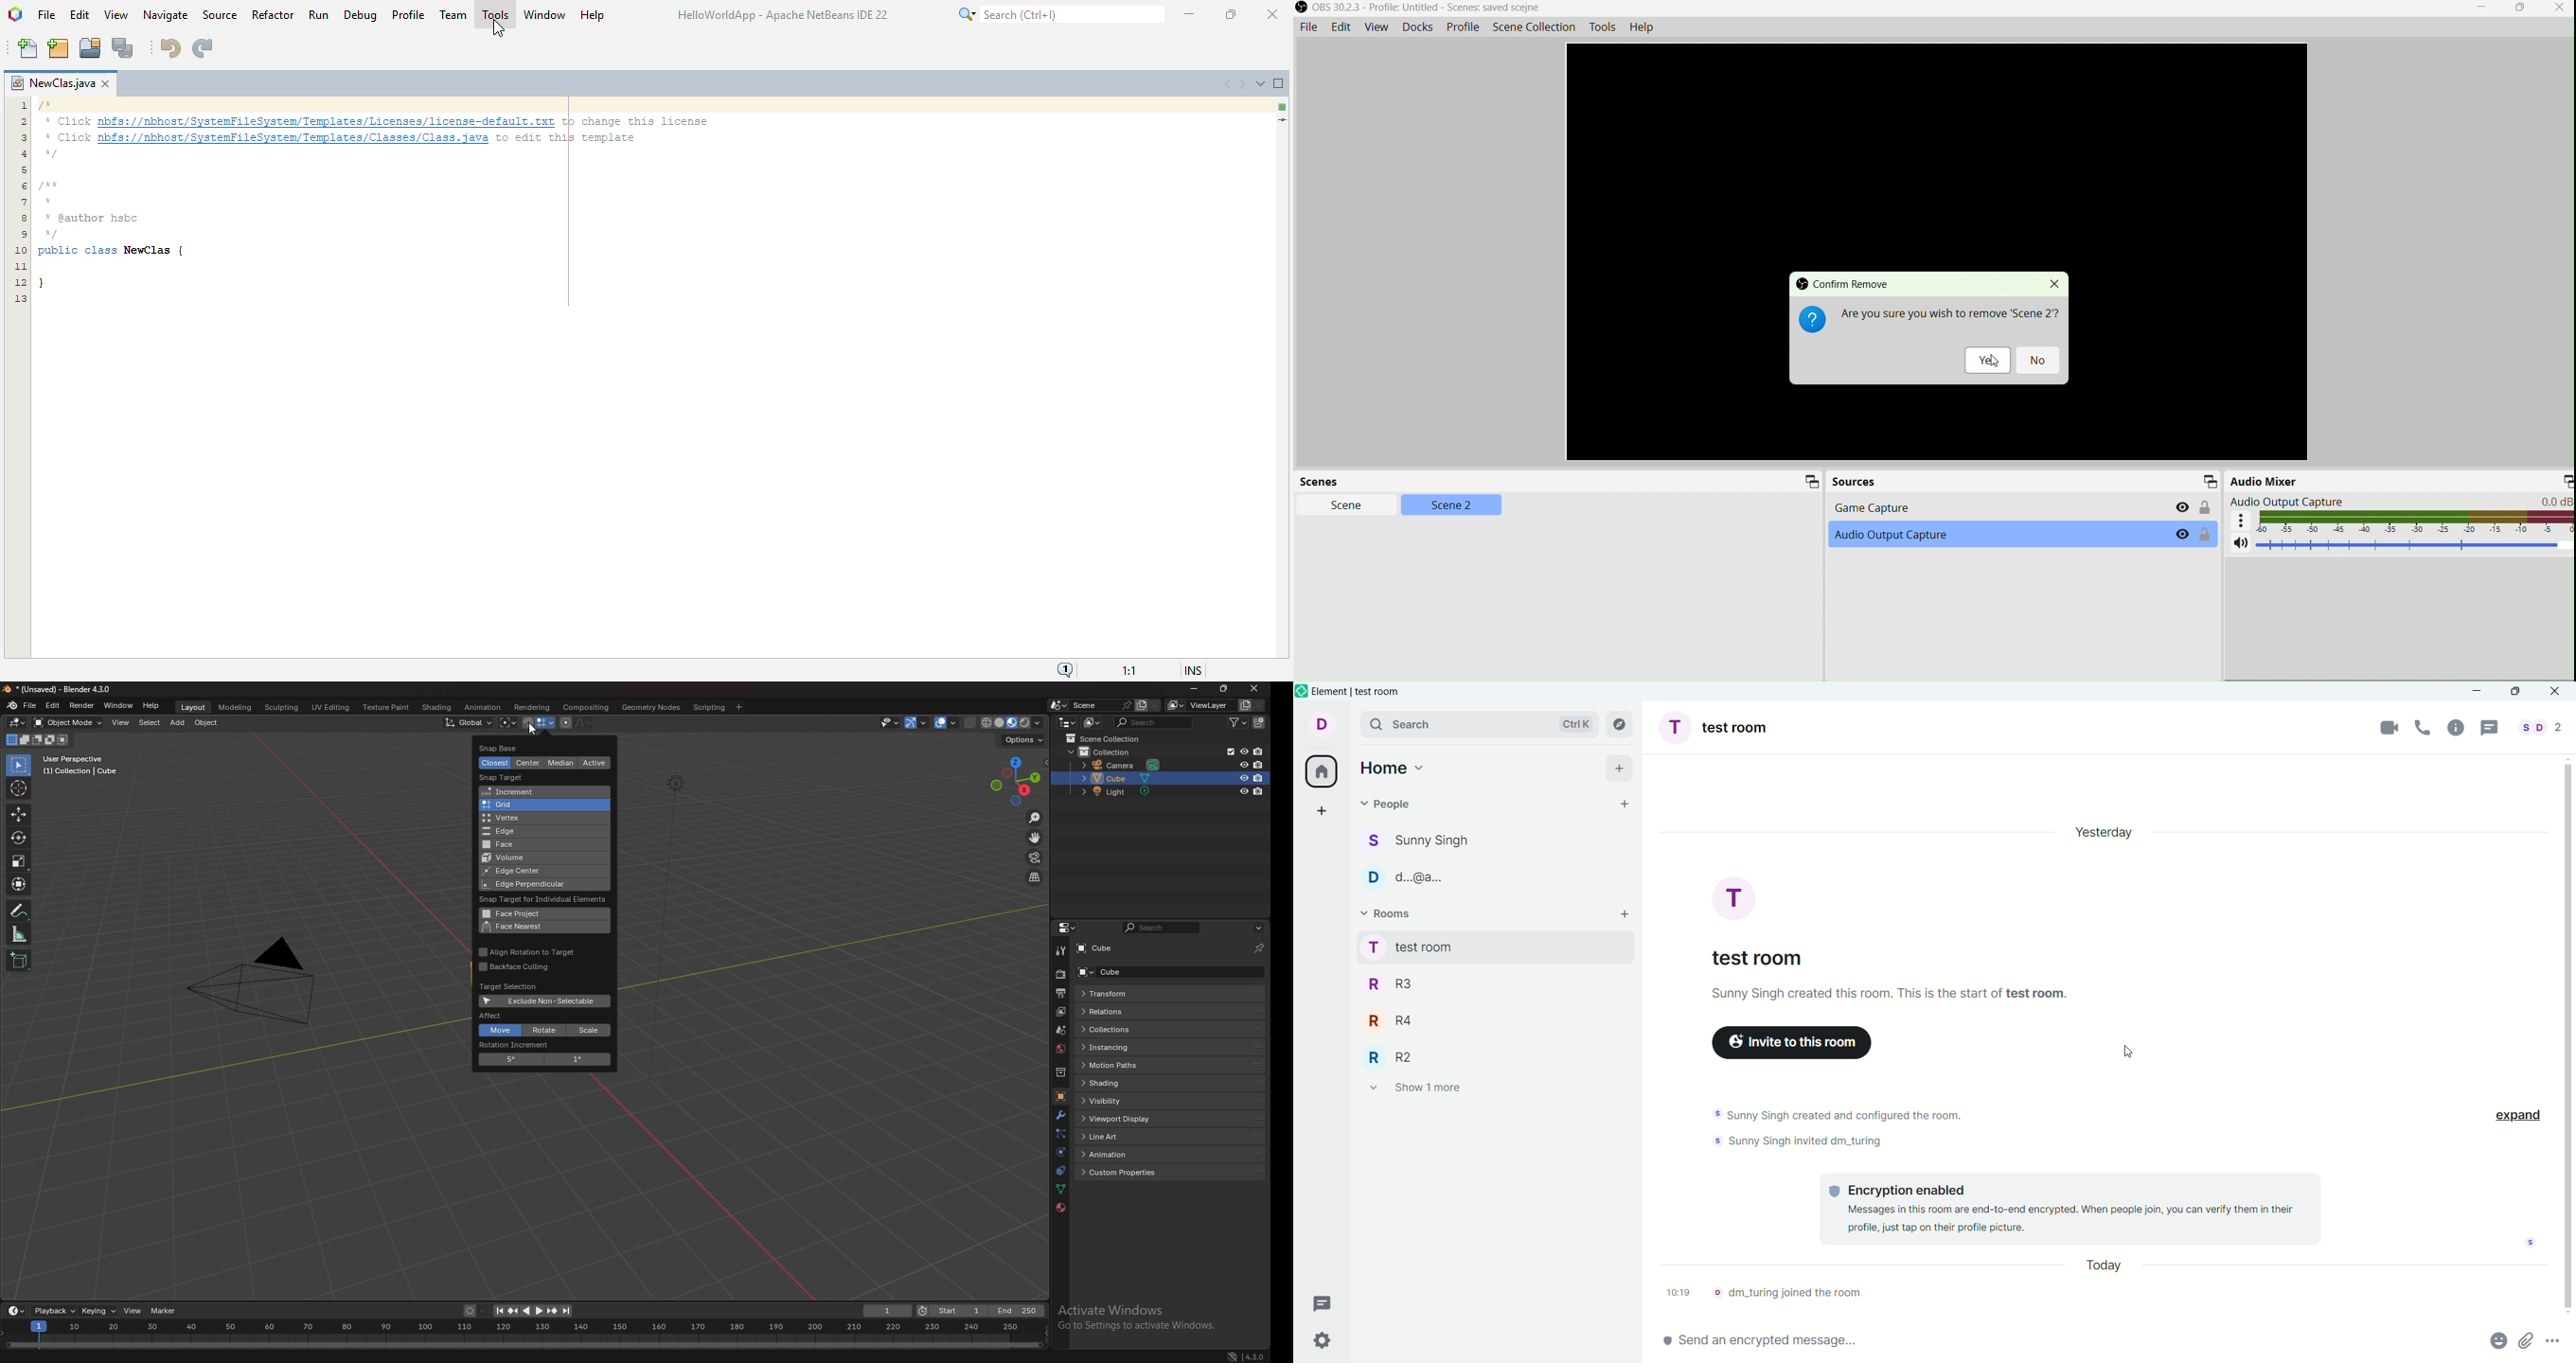 This screenshot has height=1372, width=2576. Describe the element at coordinates (1281, 83) in the screenshot. I see `maximize window` at that location.